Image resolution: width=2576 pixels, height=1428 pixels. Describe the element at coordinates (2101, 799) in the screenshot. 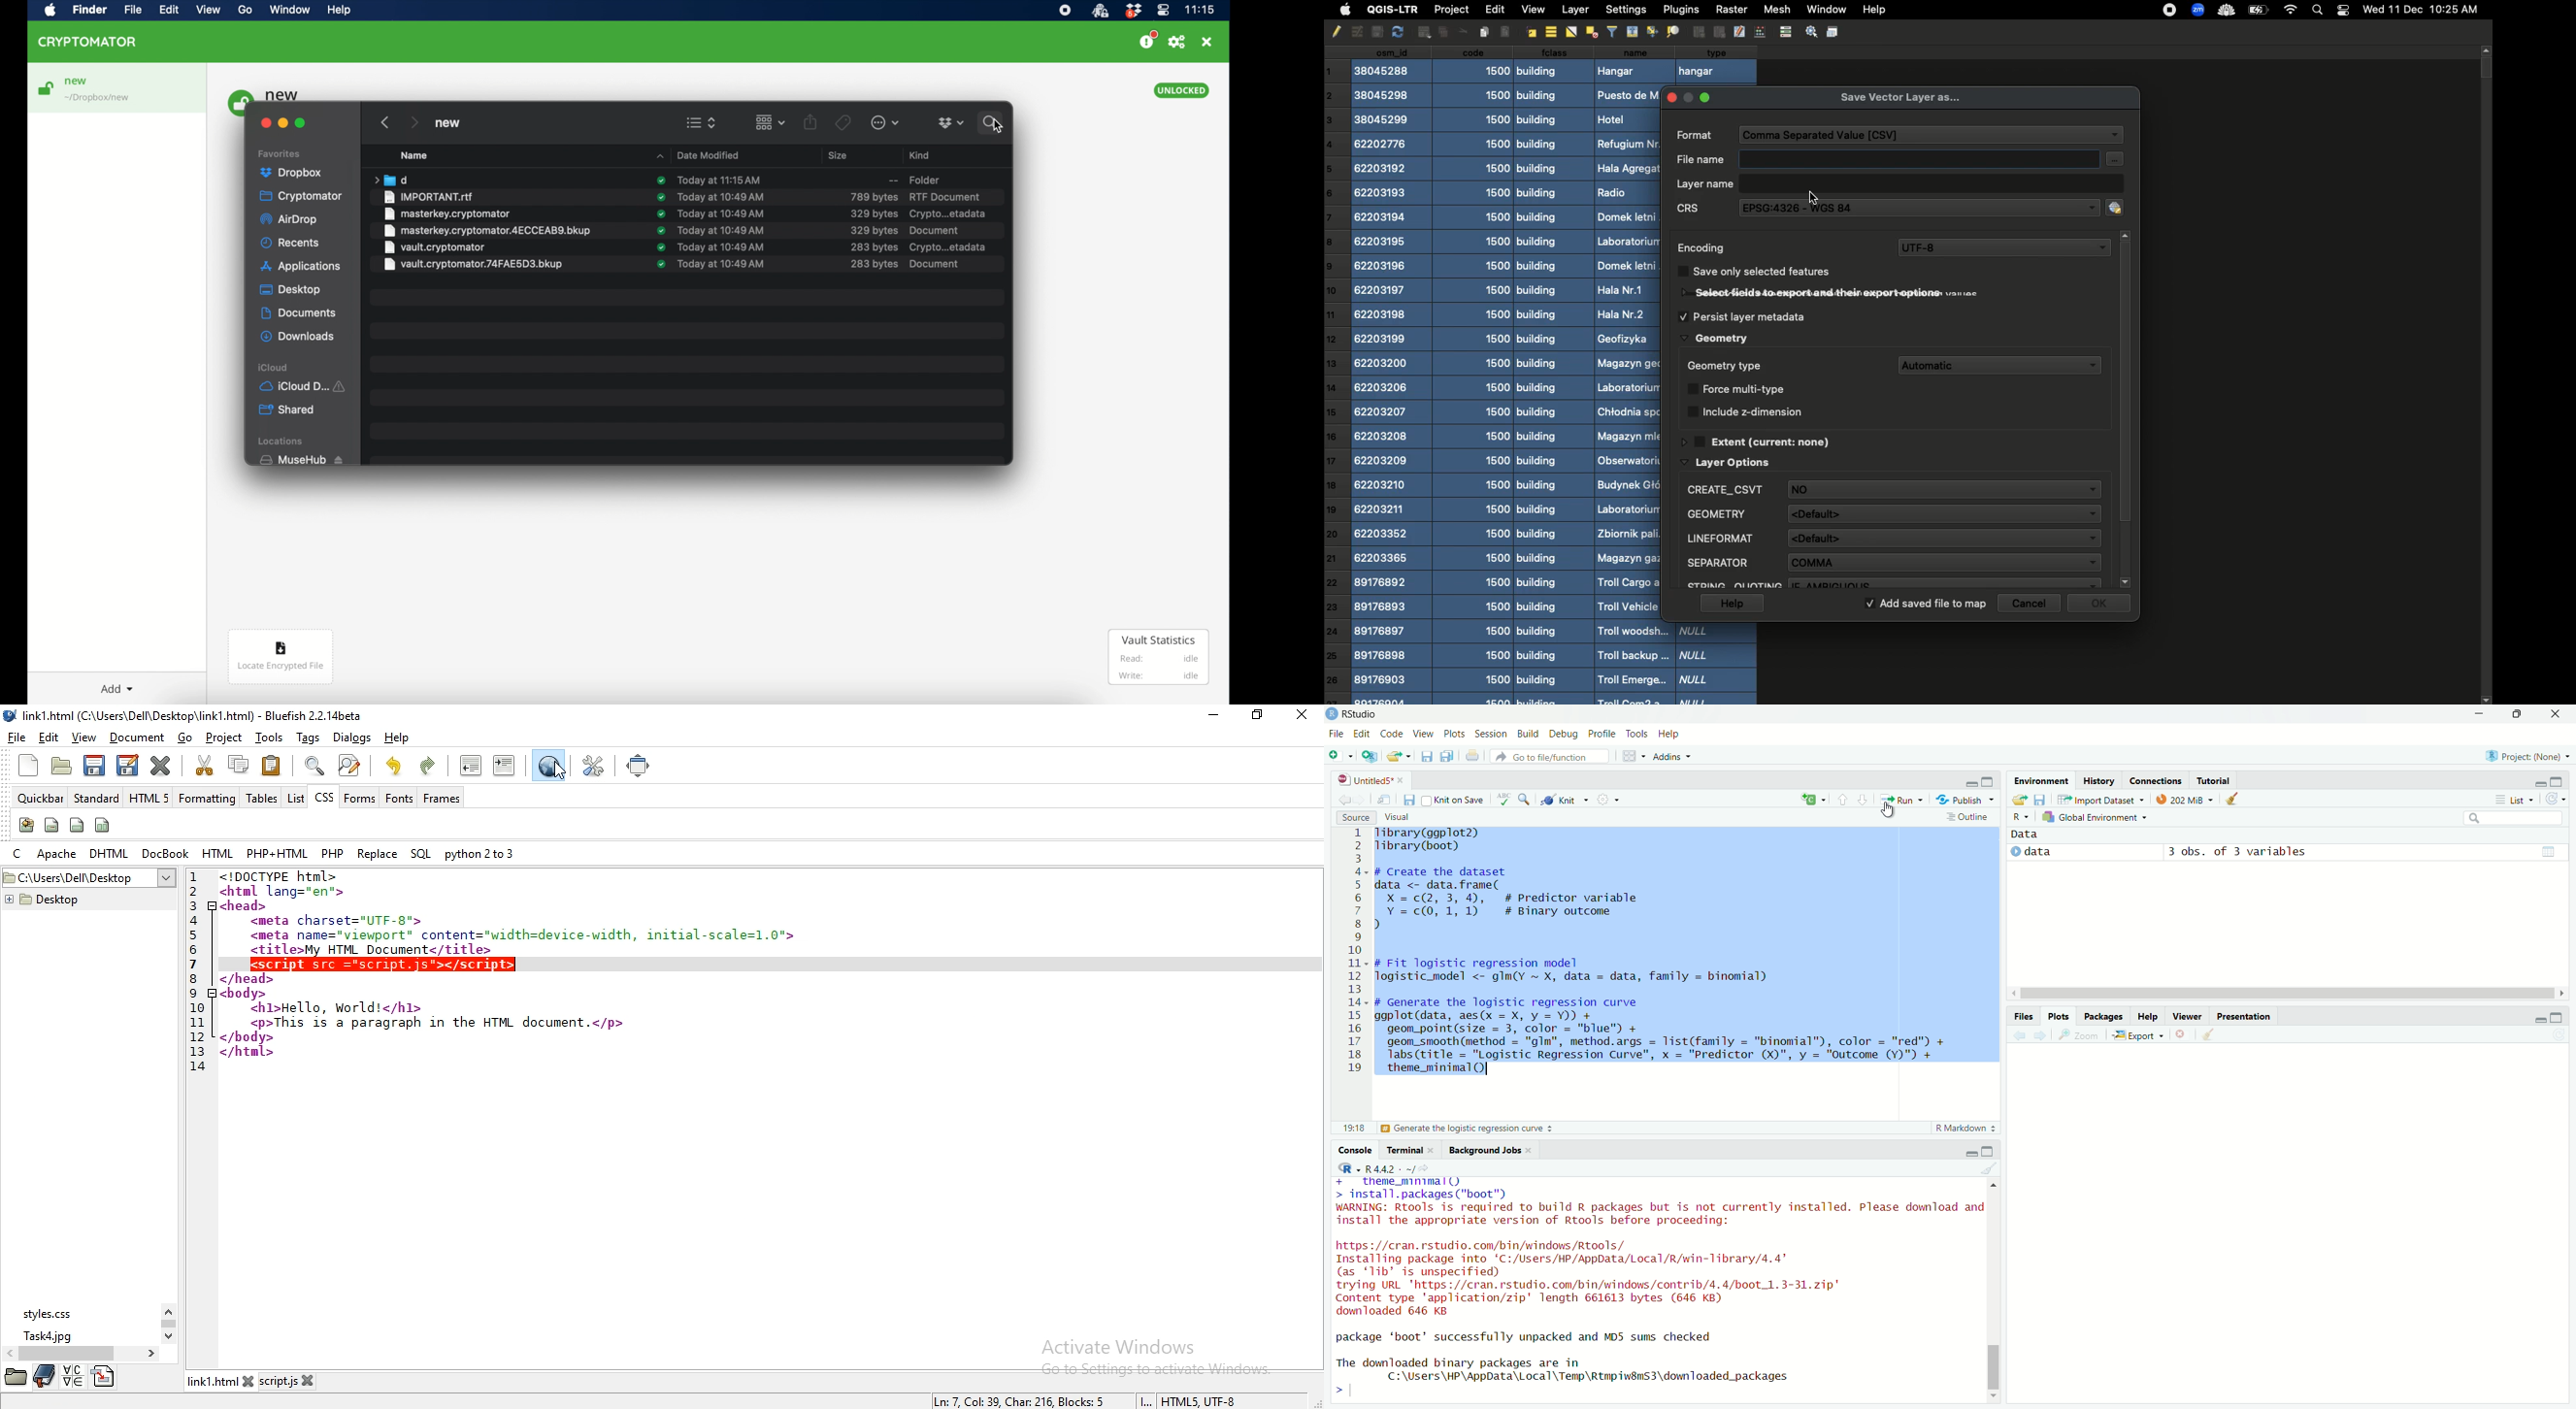

I see `Import Dataset` at that location.